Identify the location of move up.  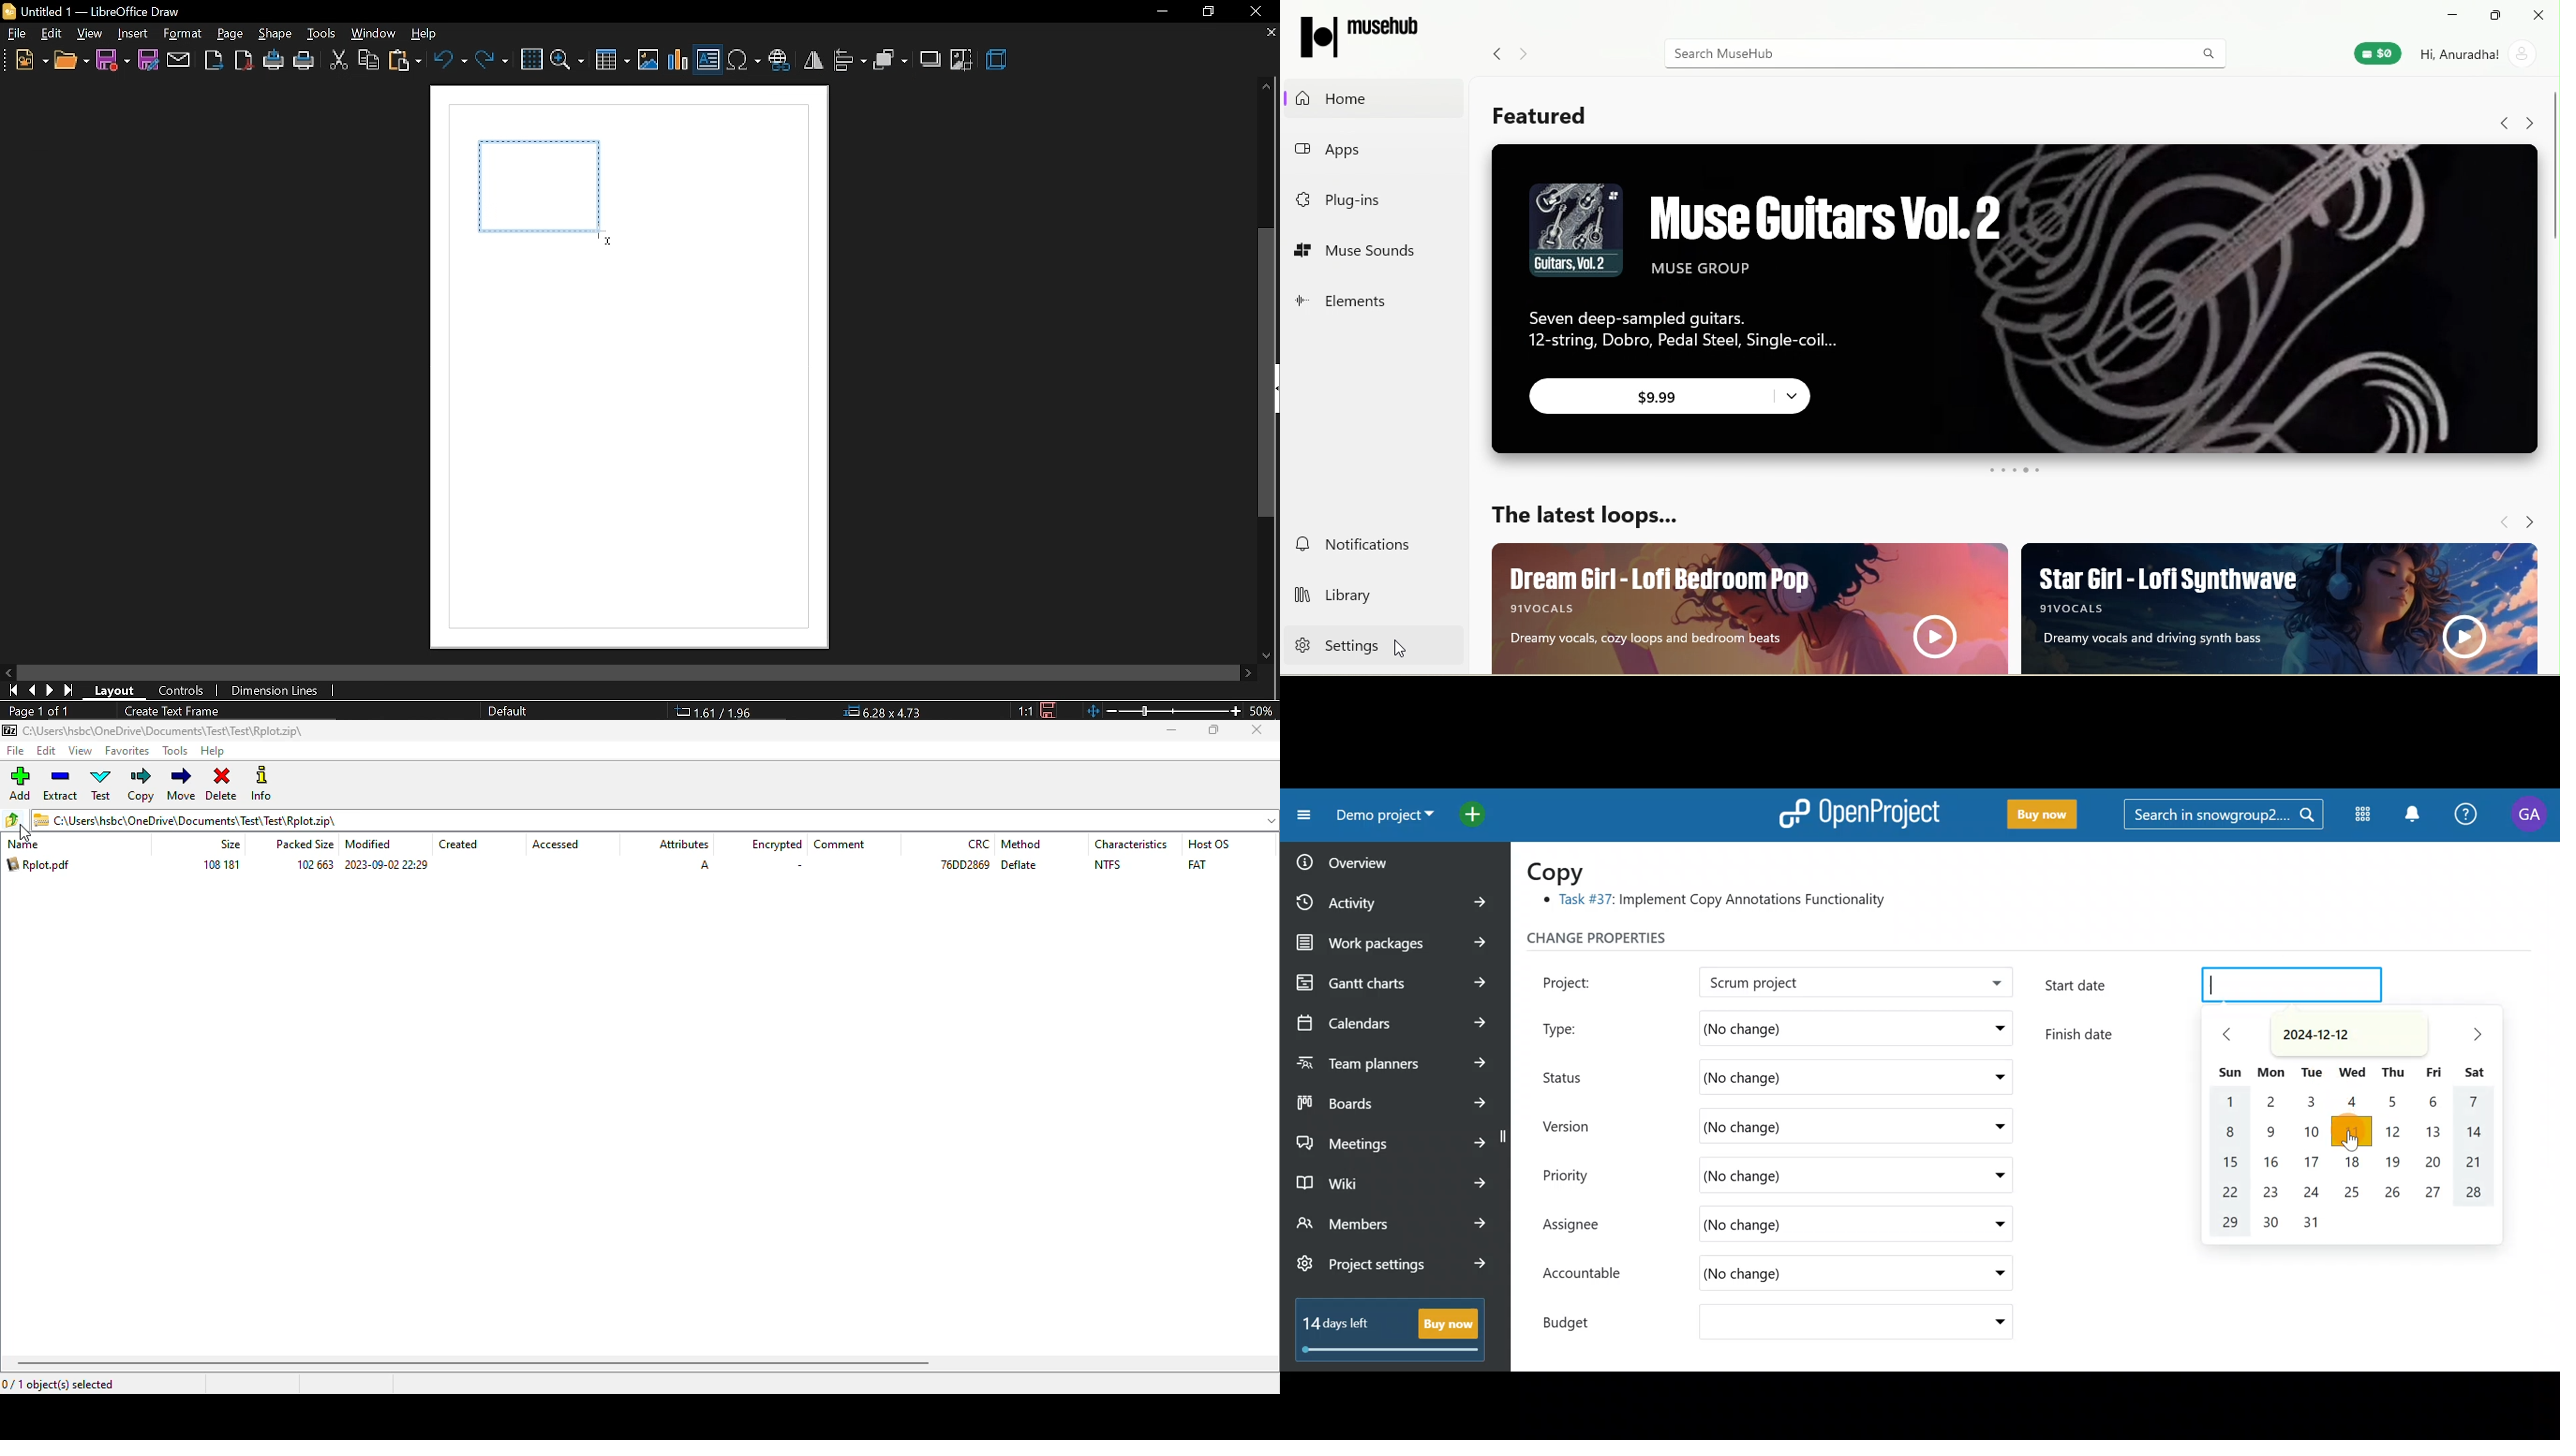
(1262, 87).